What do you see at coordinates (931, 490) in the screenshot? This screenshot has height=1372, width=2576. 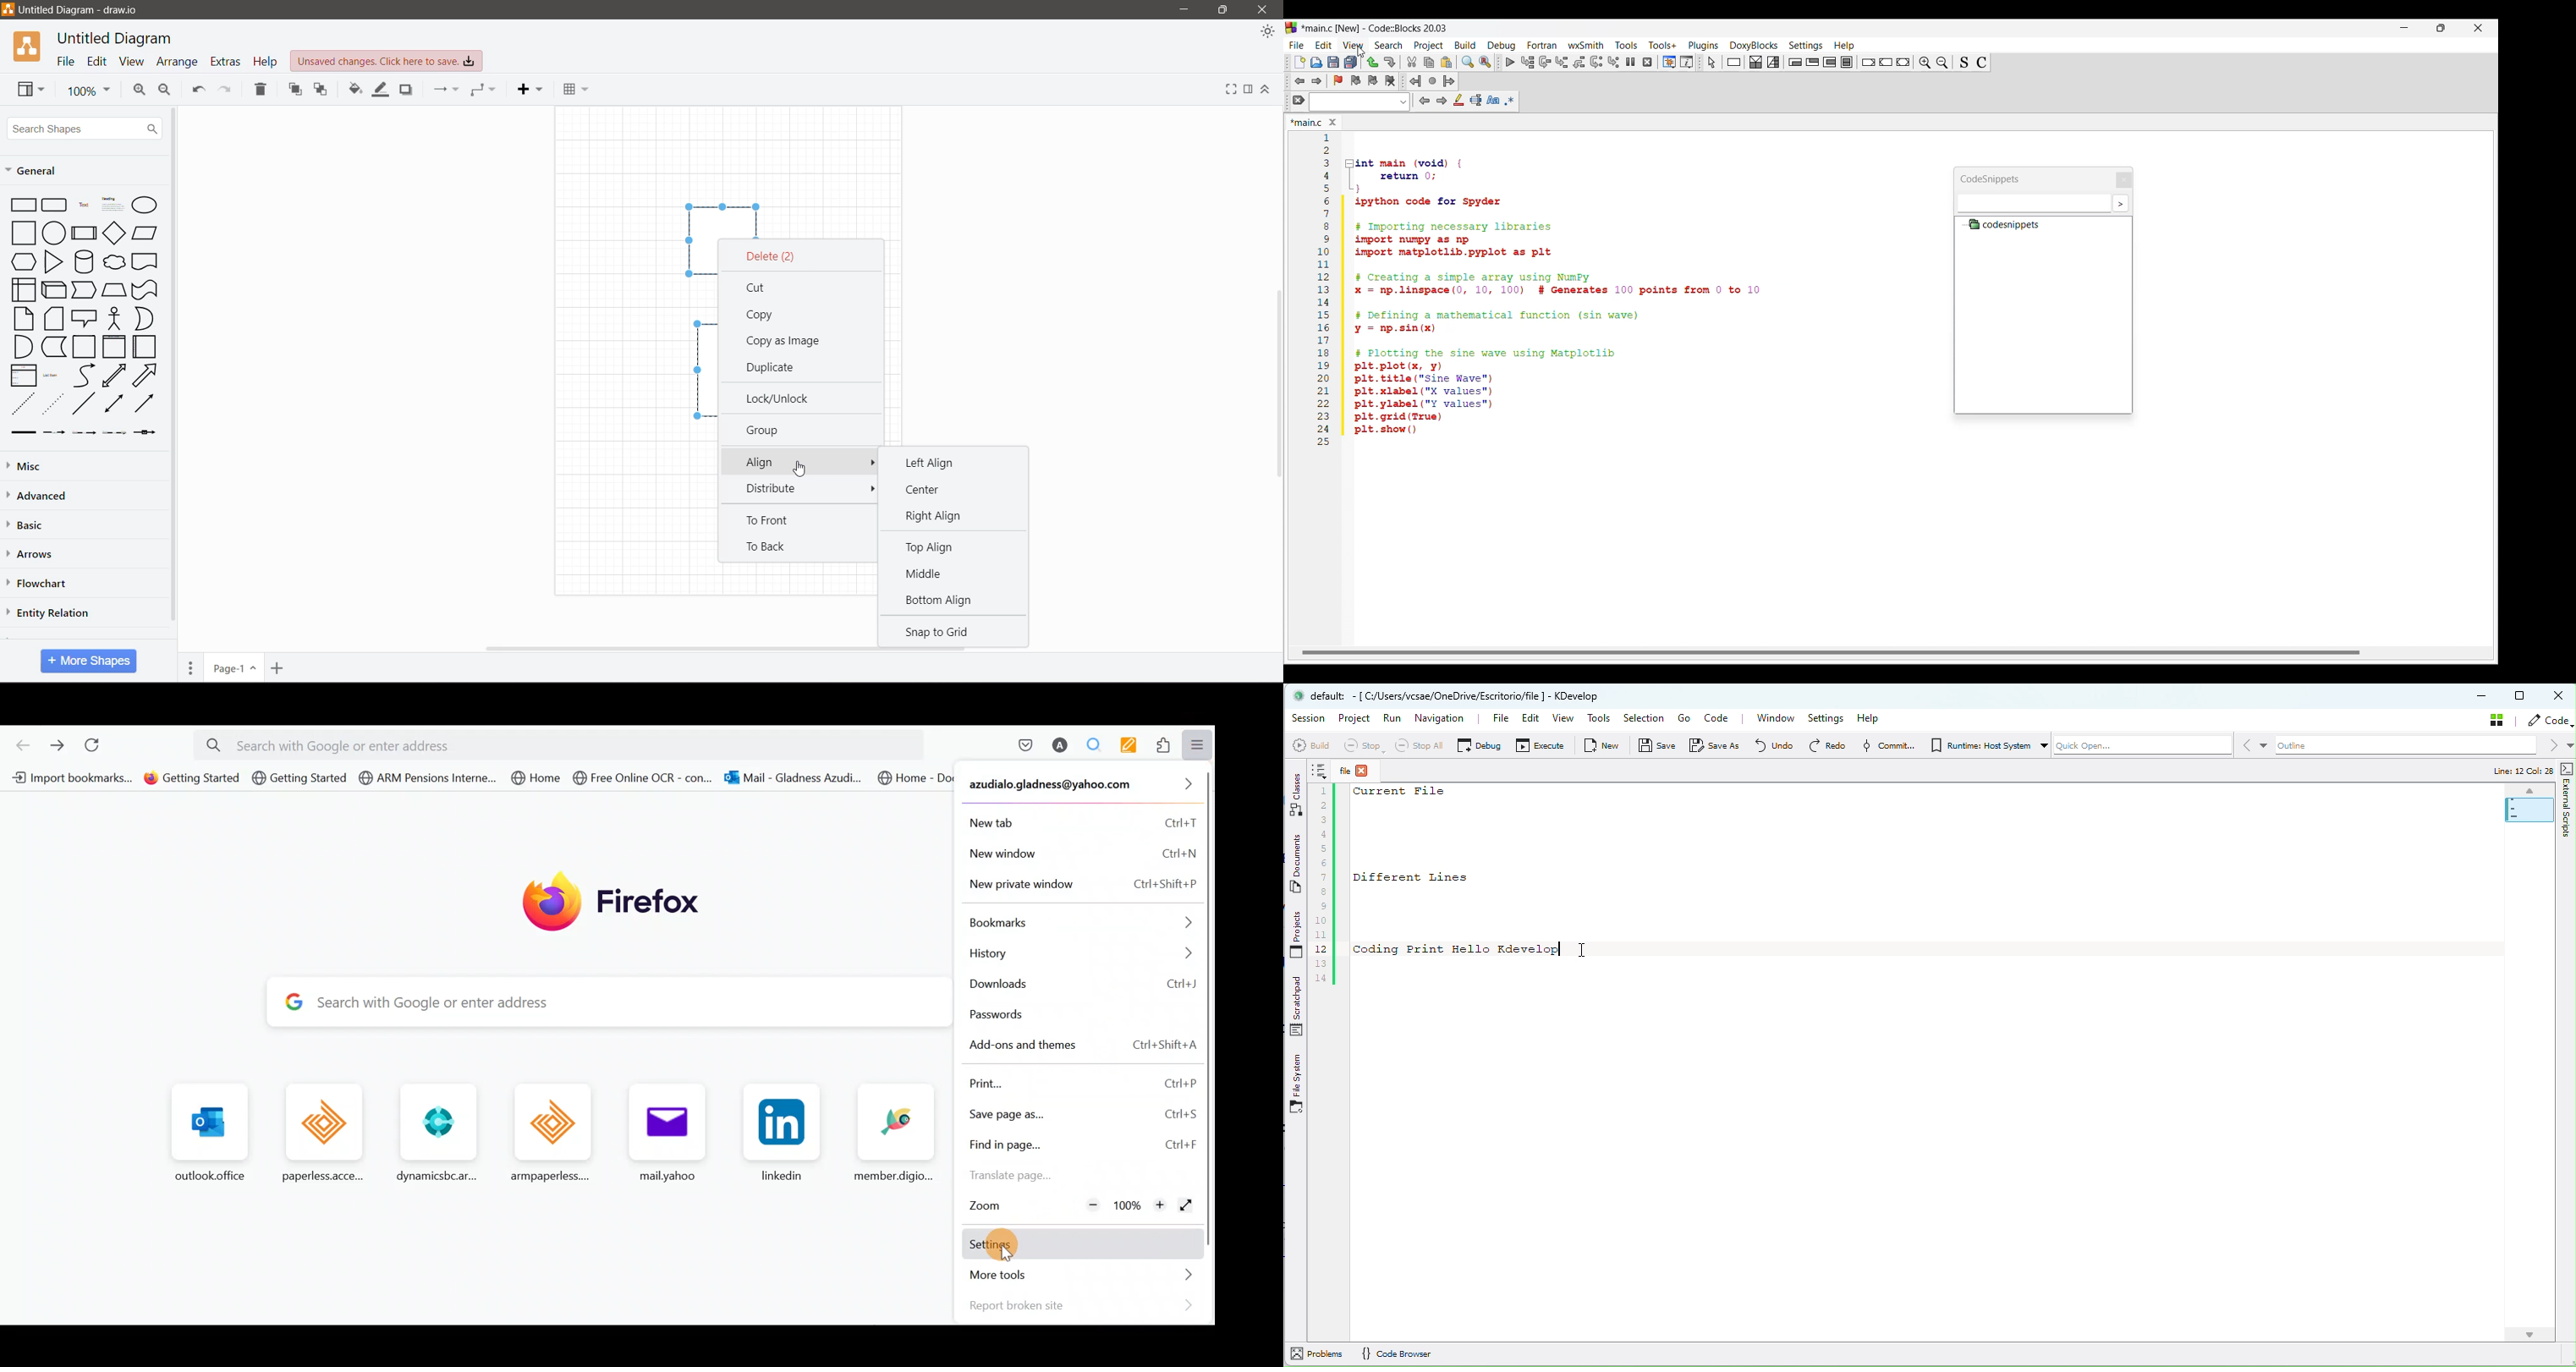 I see `Center` at bounding box center [931, 490].